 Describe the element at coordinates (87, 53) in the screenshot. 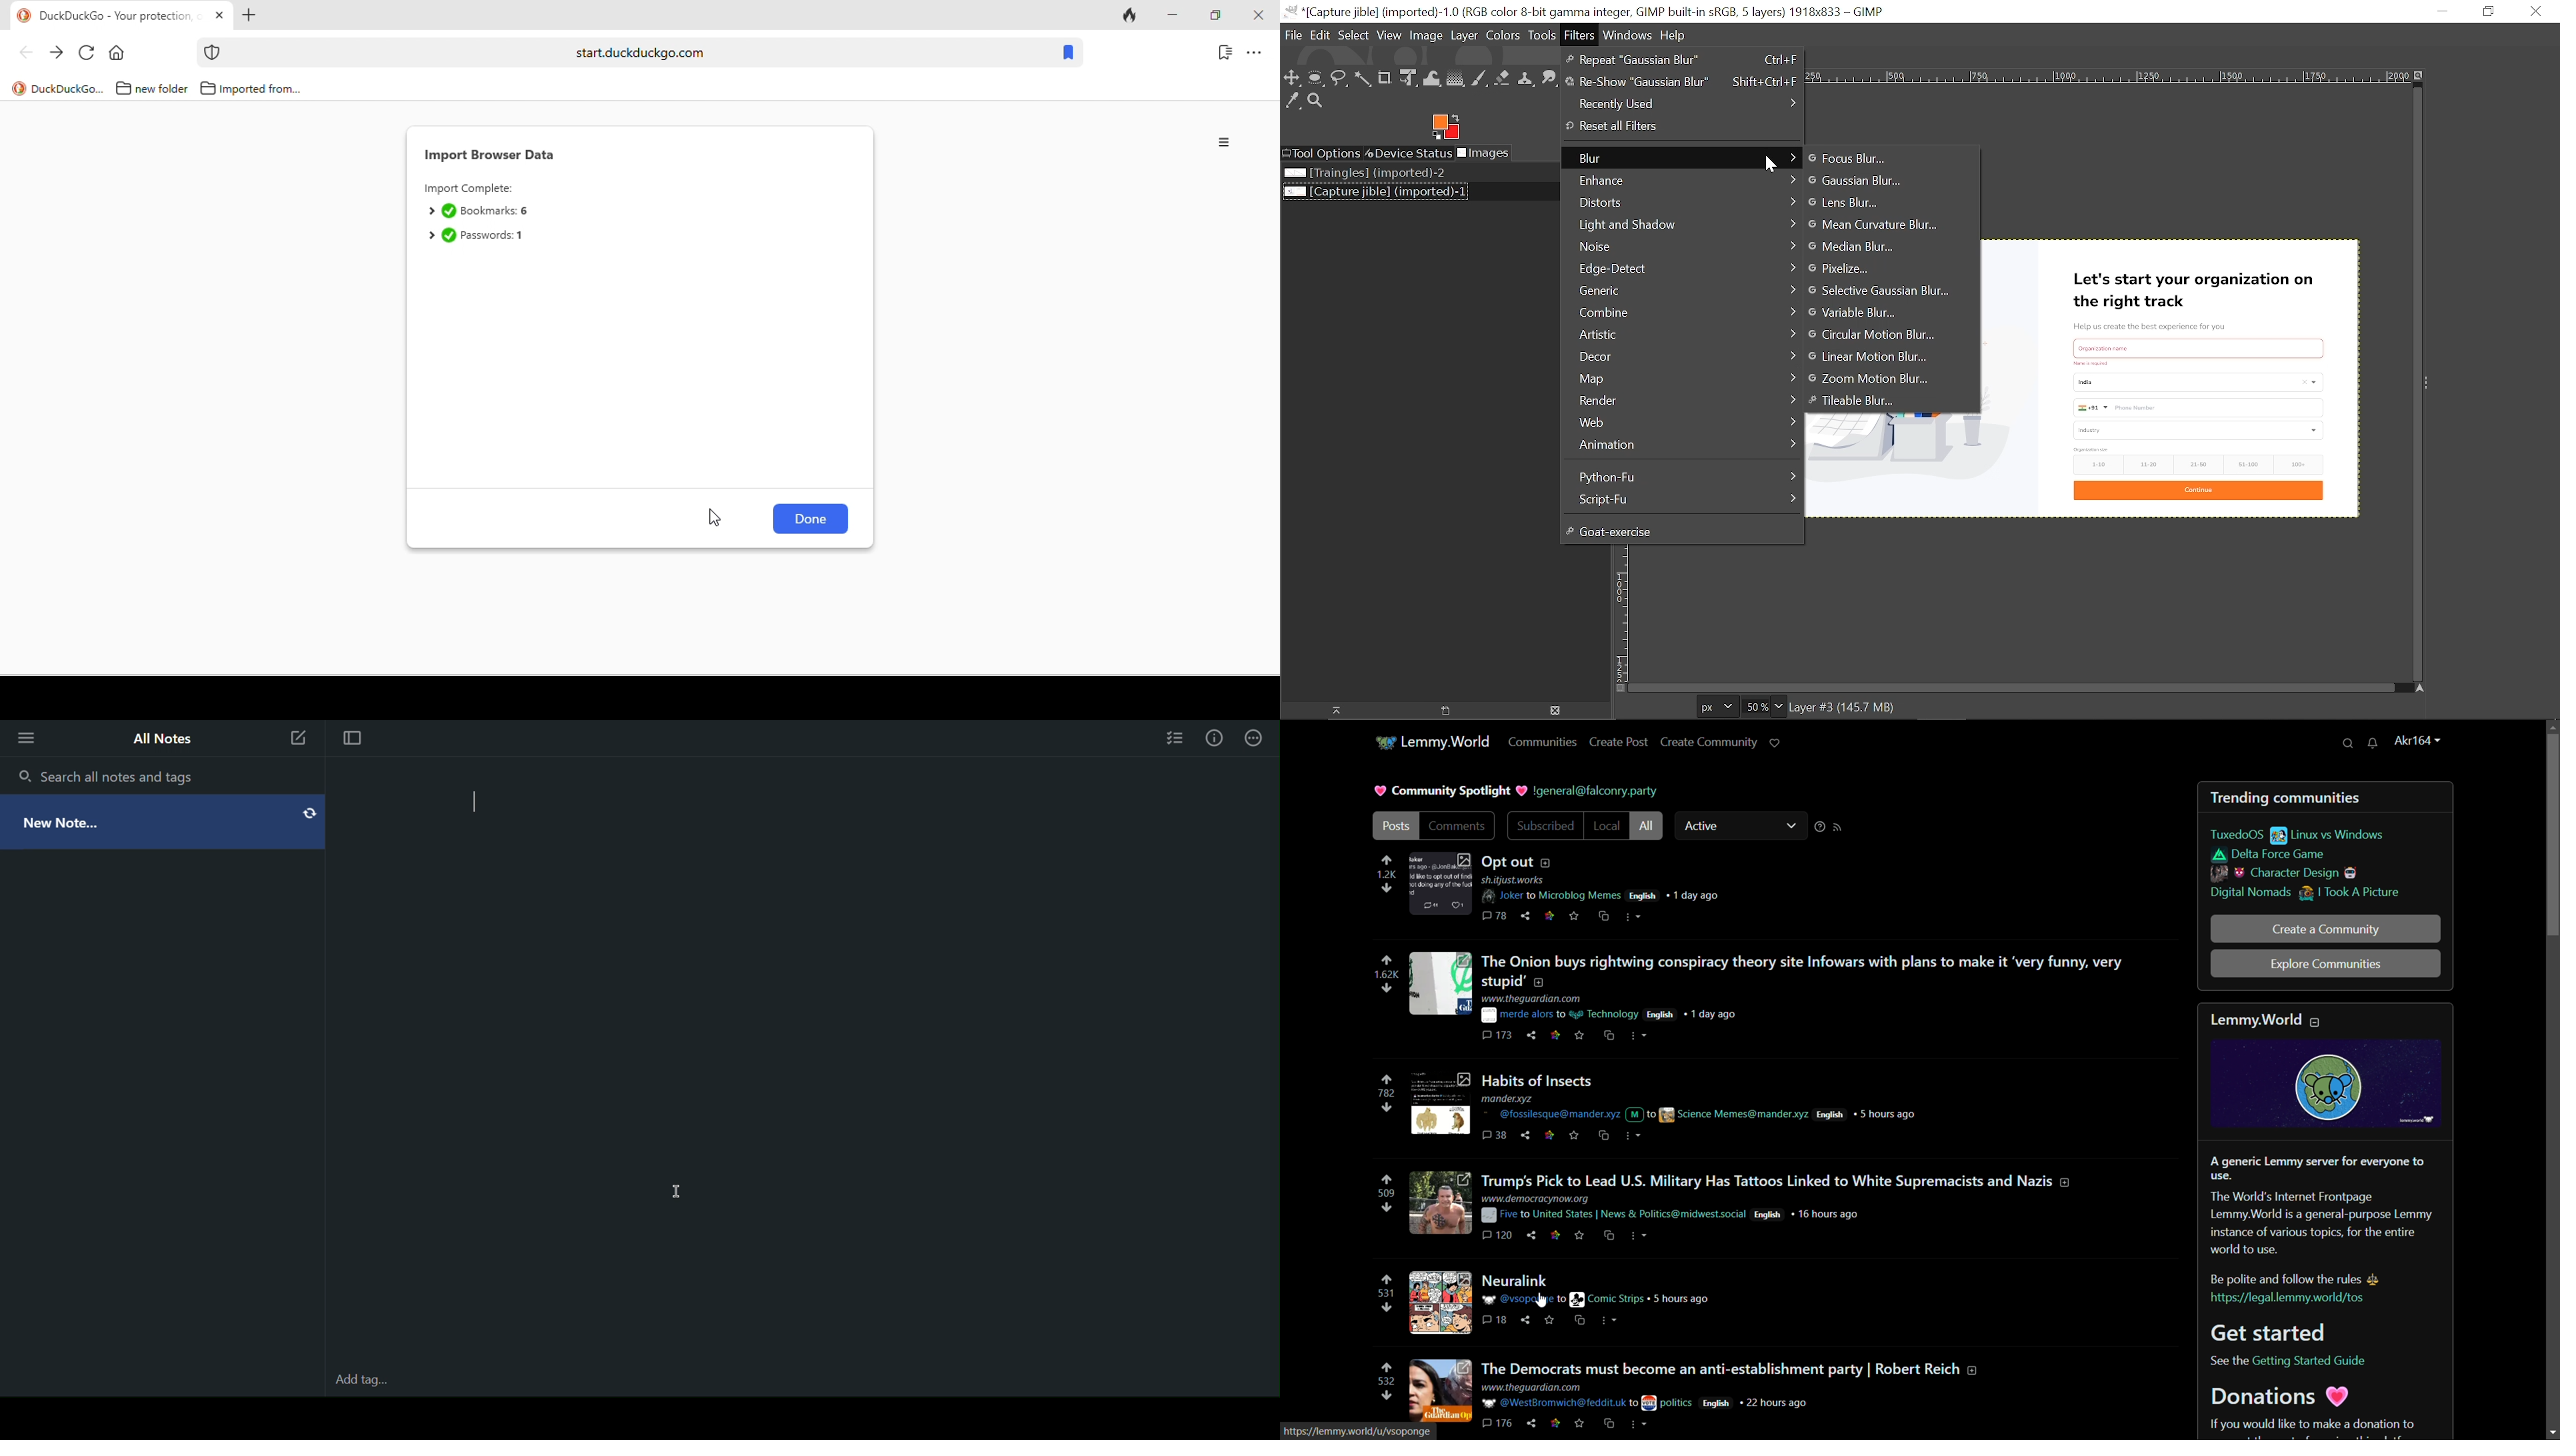

I see `reload` at that location.